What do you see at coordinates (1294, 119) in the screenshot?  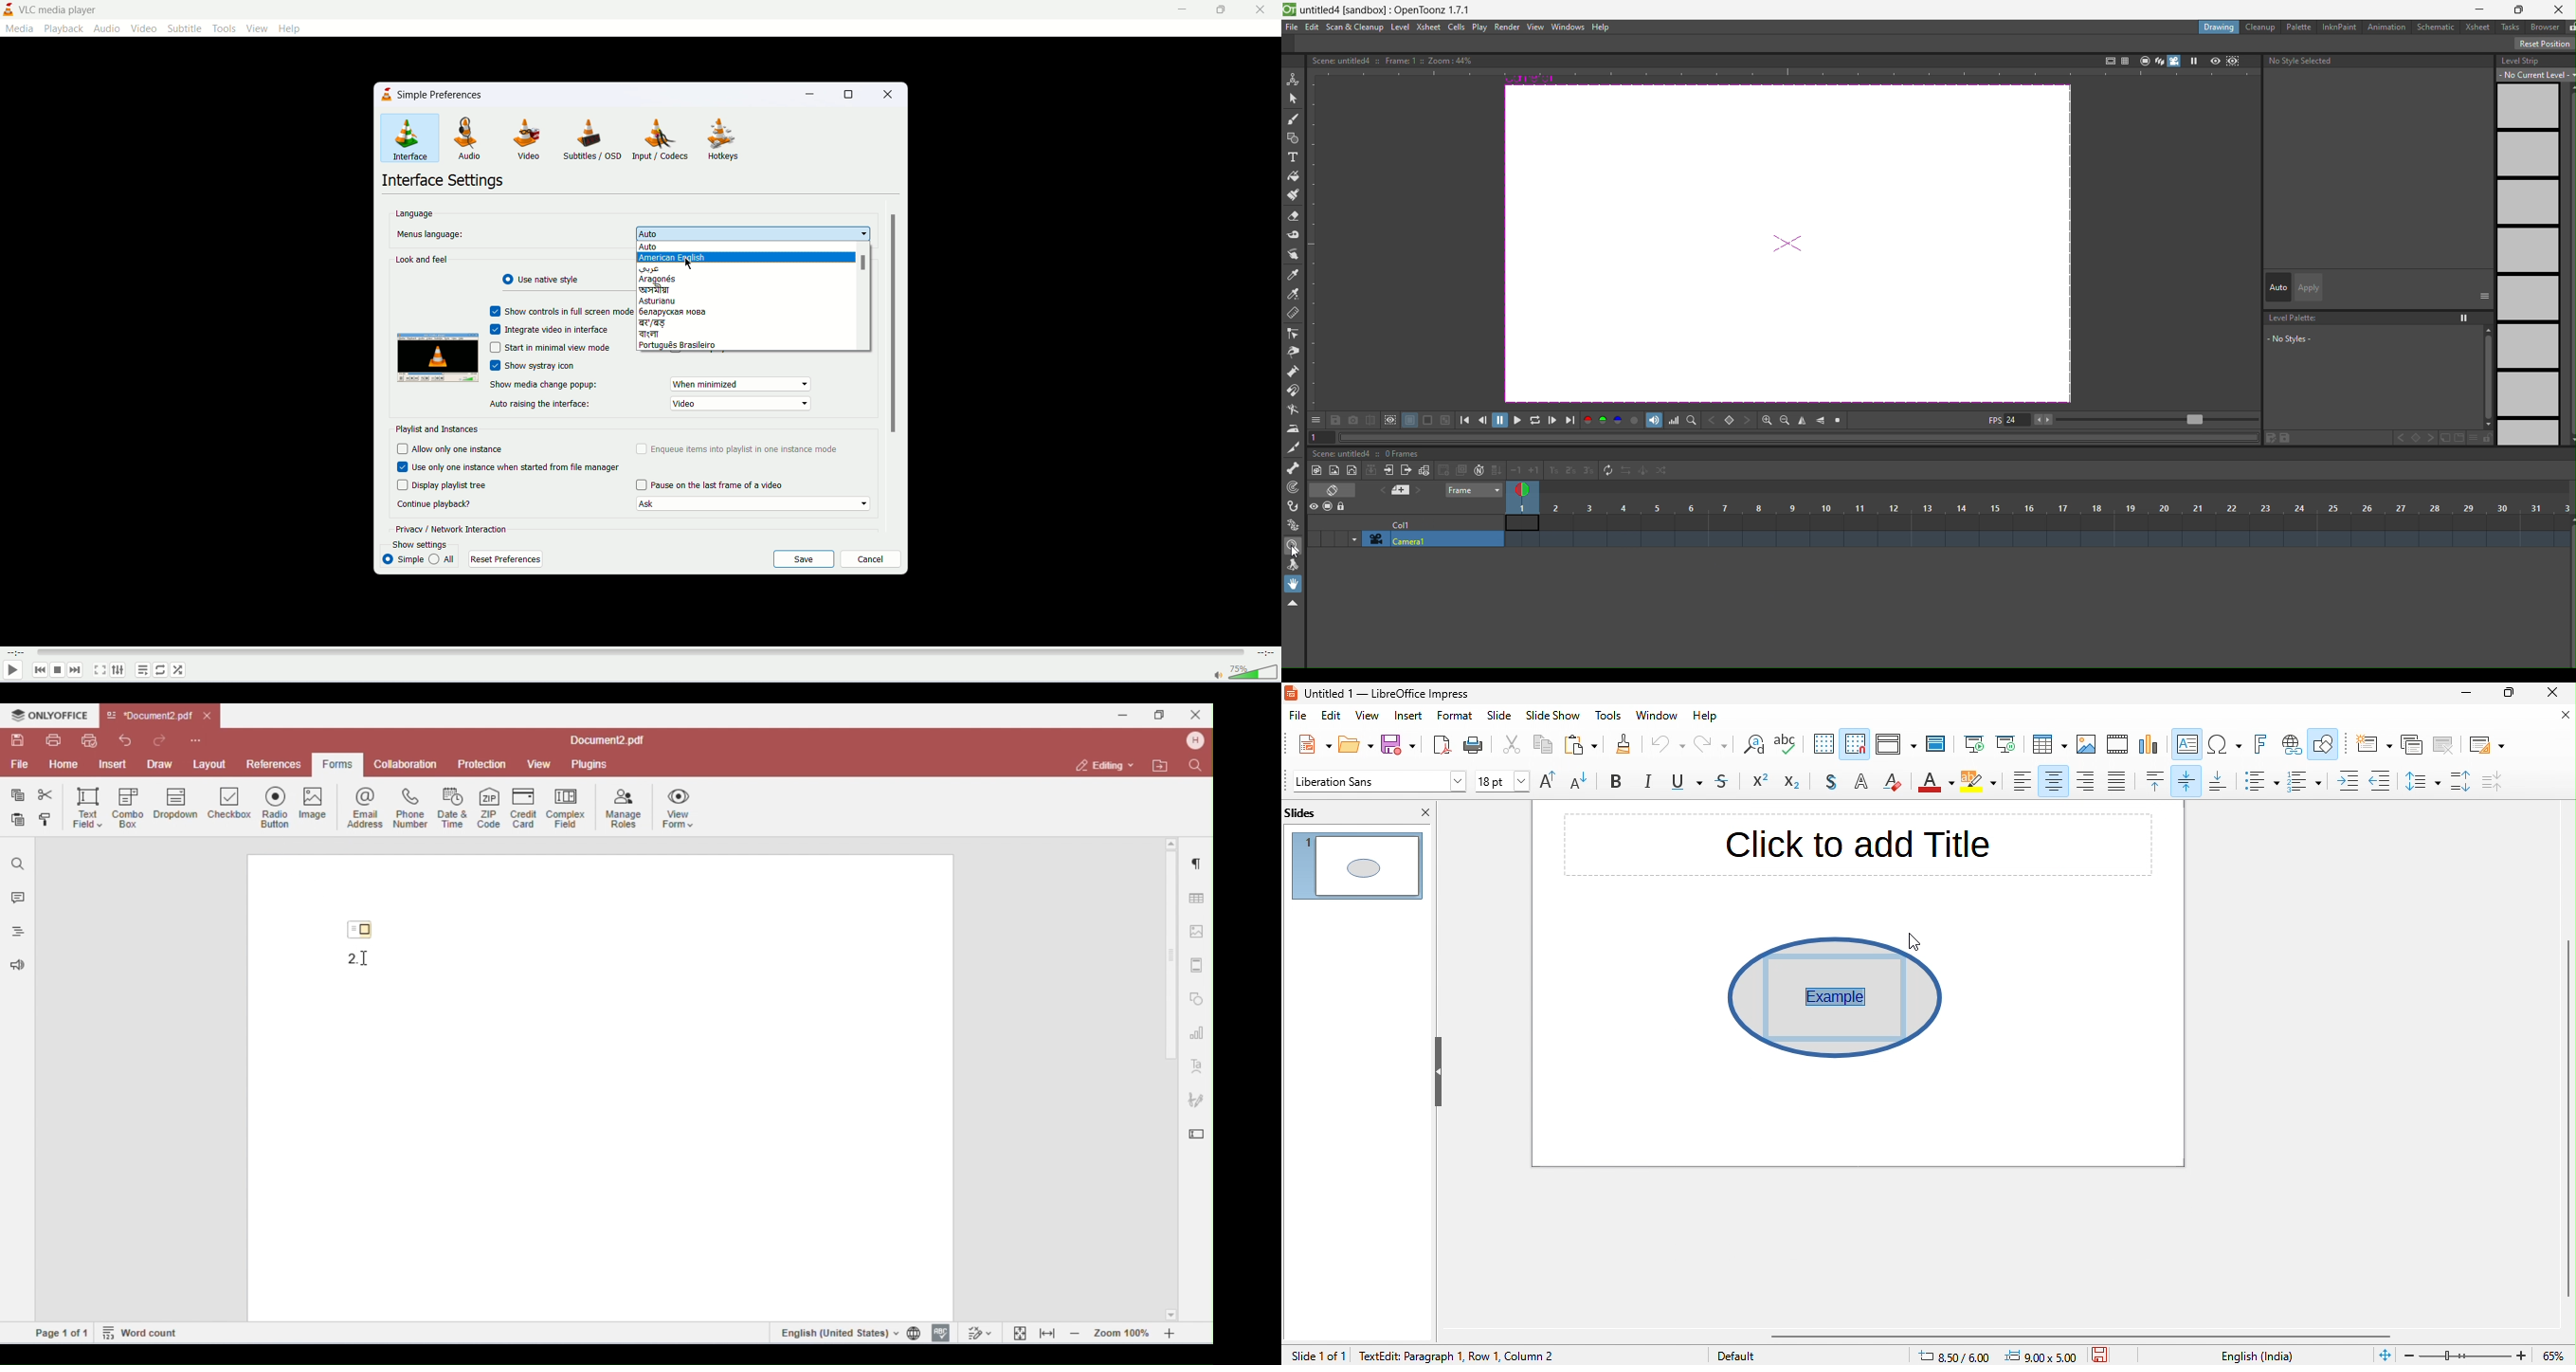 I see `brush tool` at bounding box center [1294, 119].